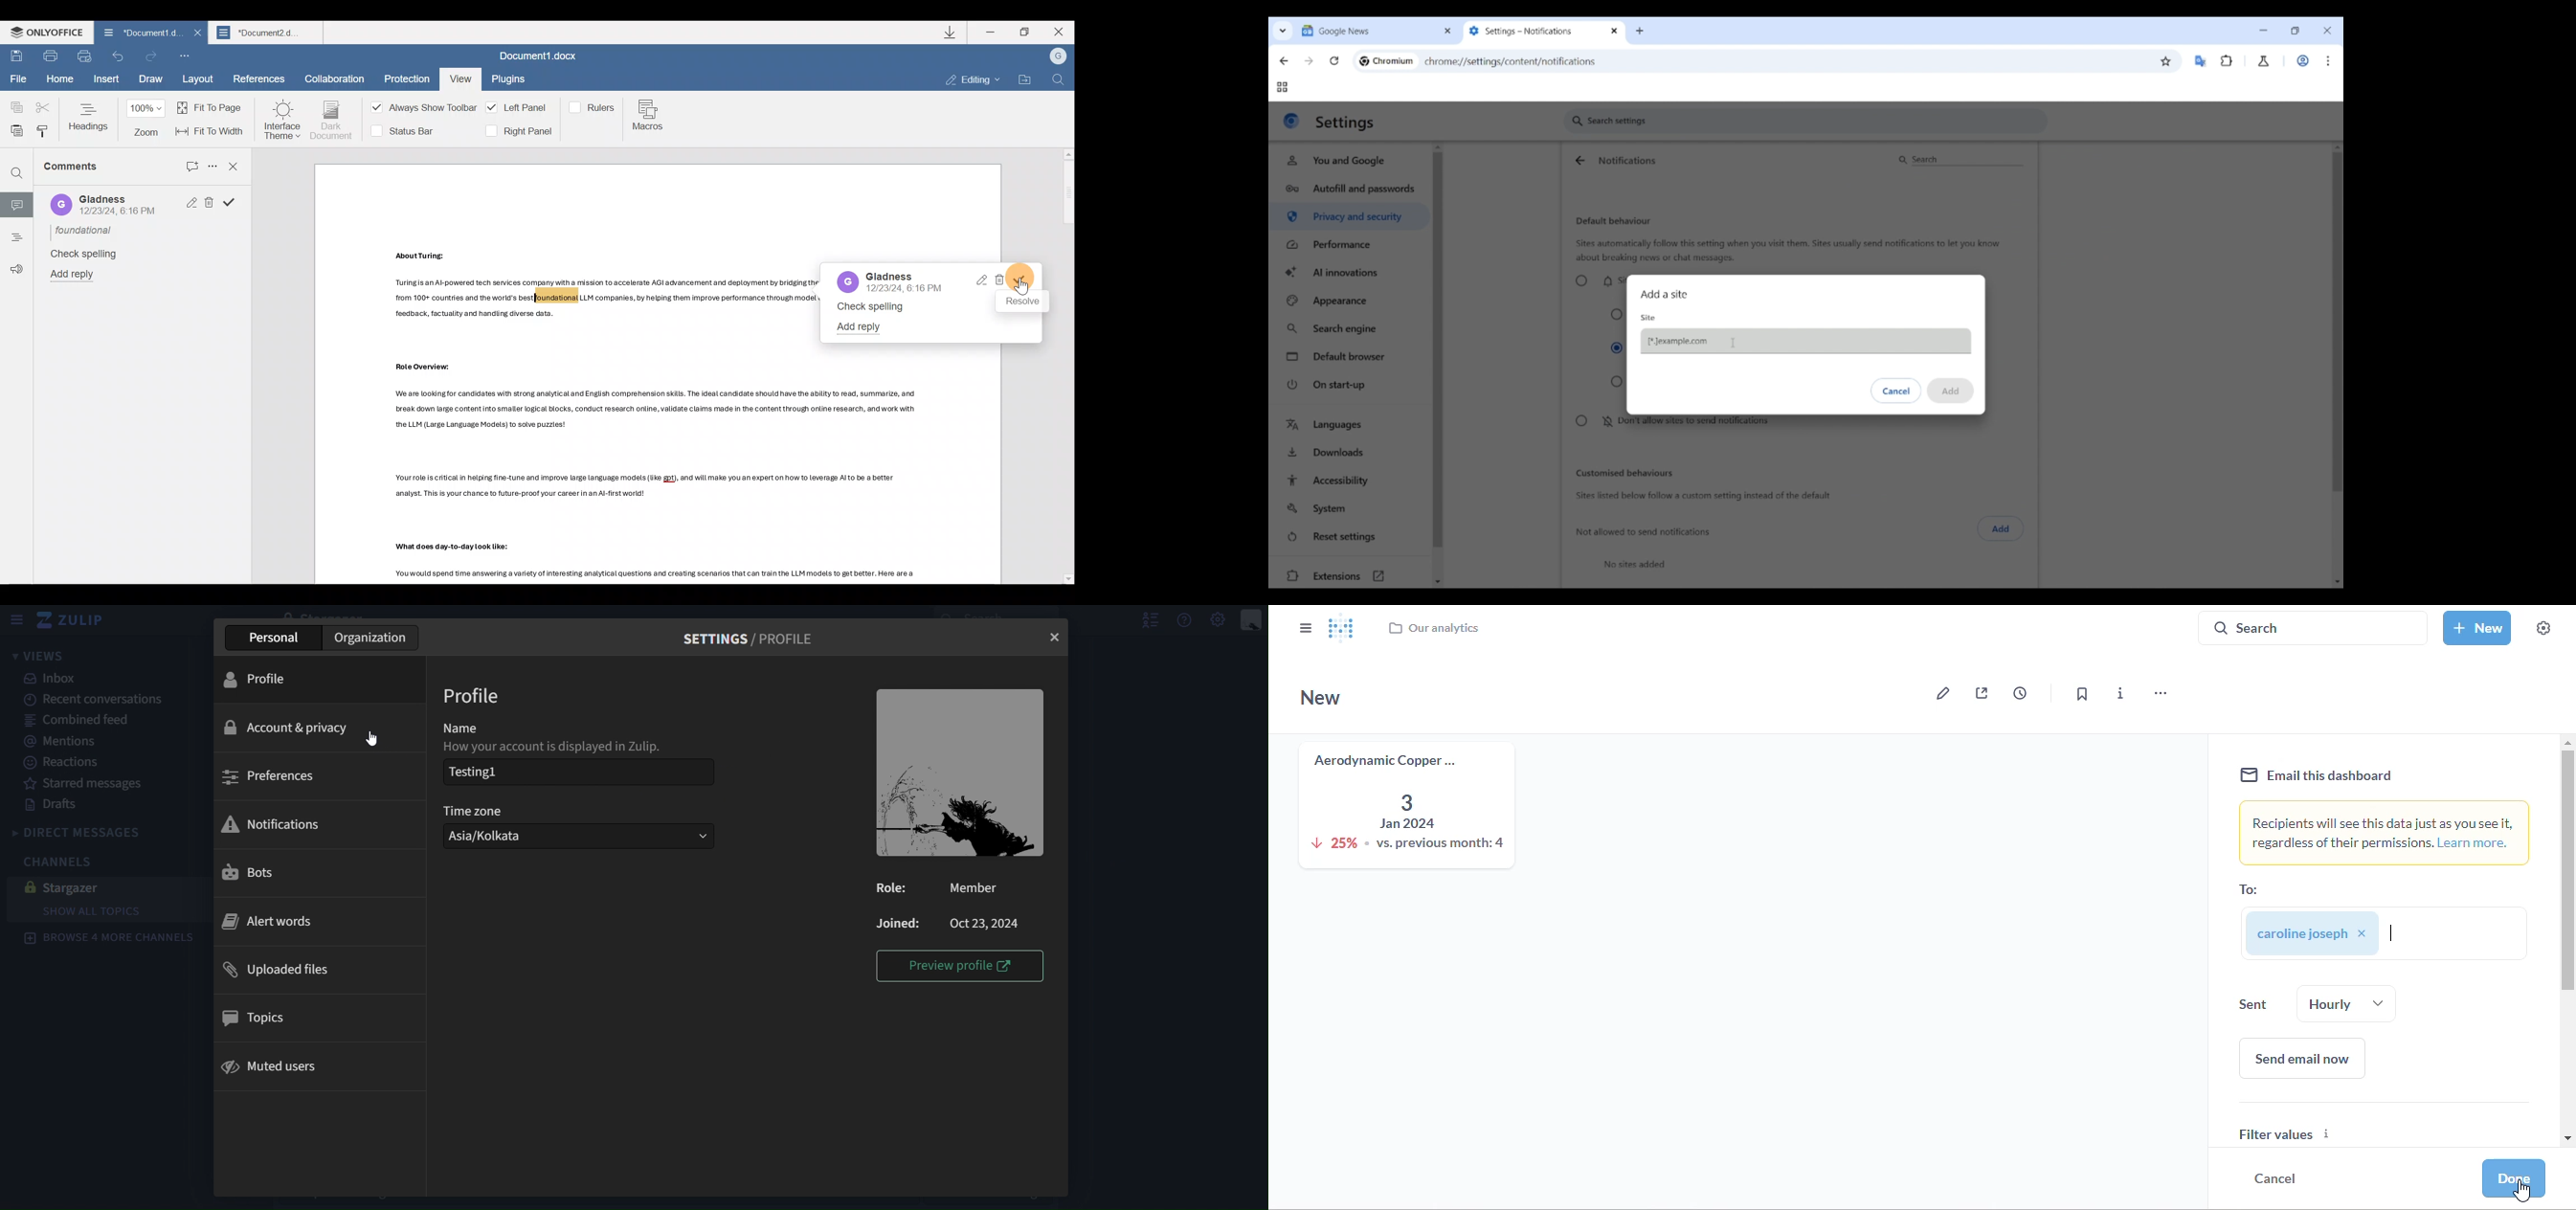 Image resolution: width=2576 pixels, height=1232 pixels. What do you see at coordinates (59, 861) in the screenshot?
I see `channels` at bounding box center [59, 861].